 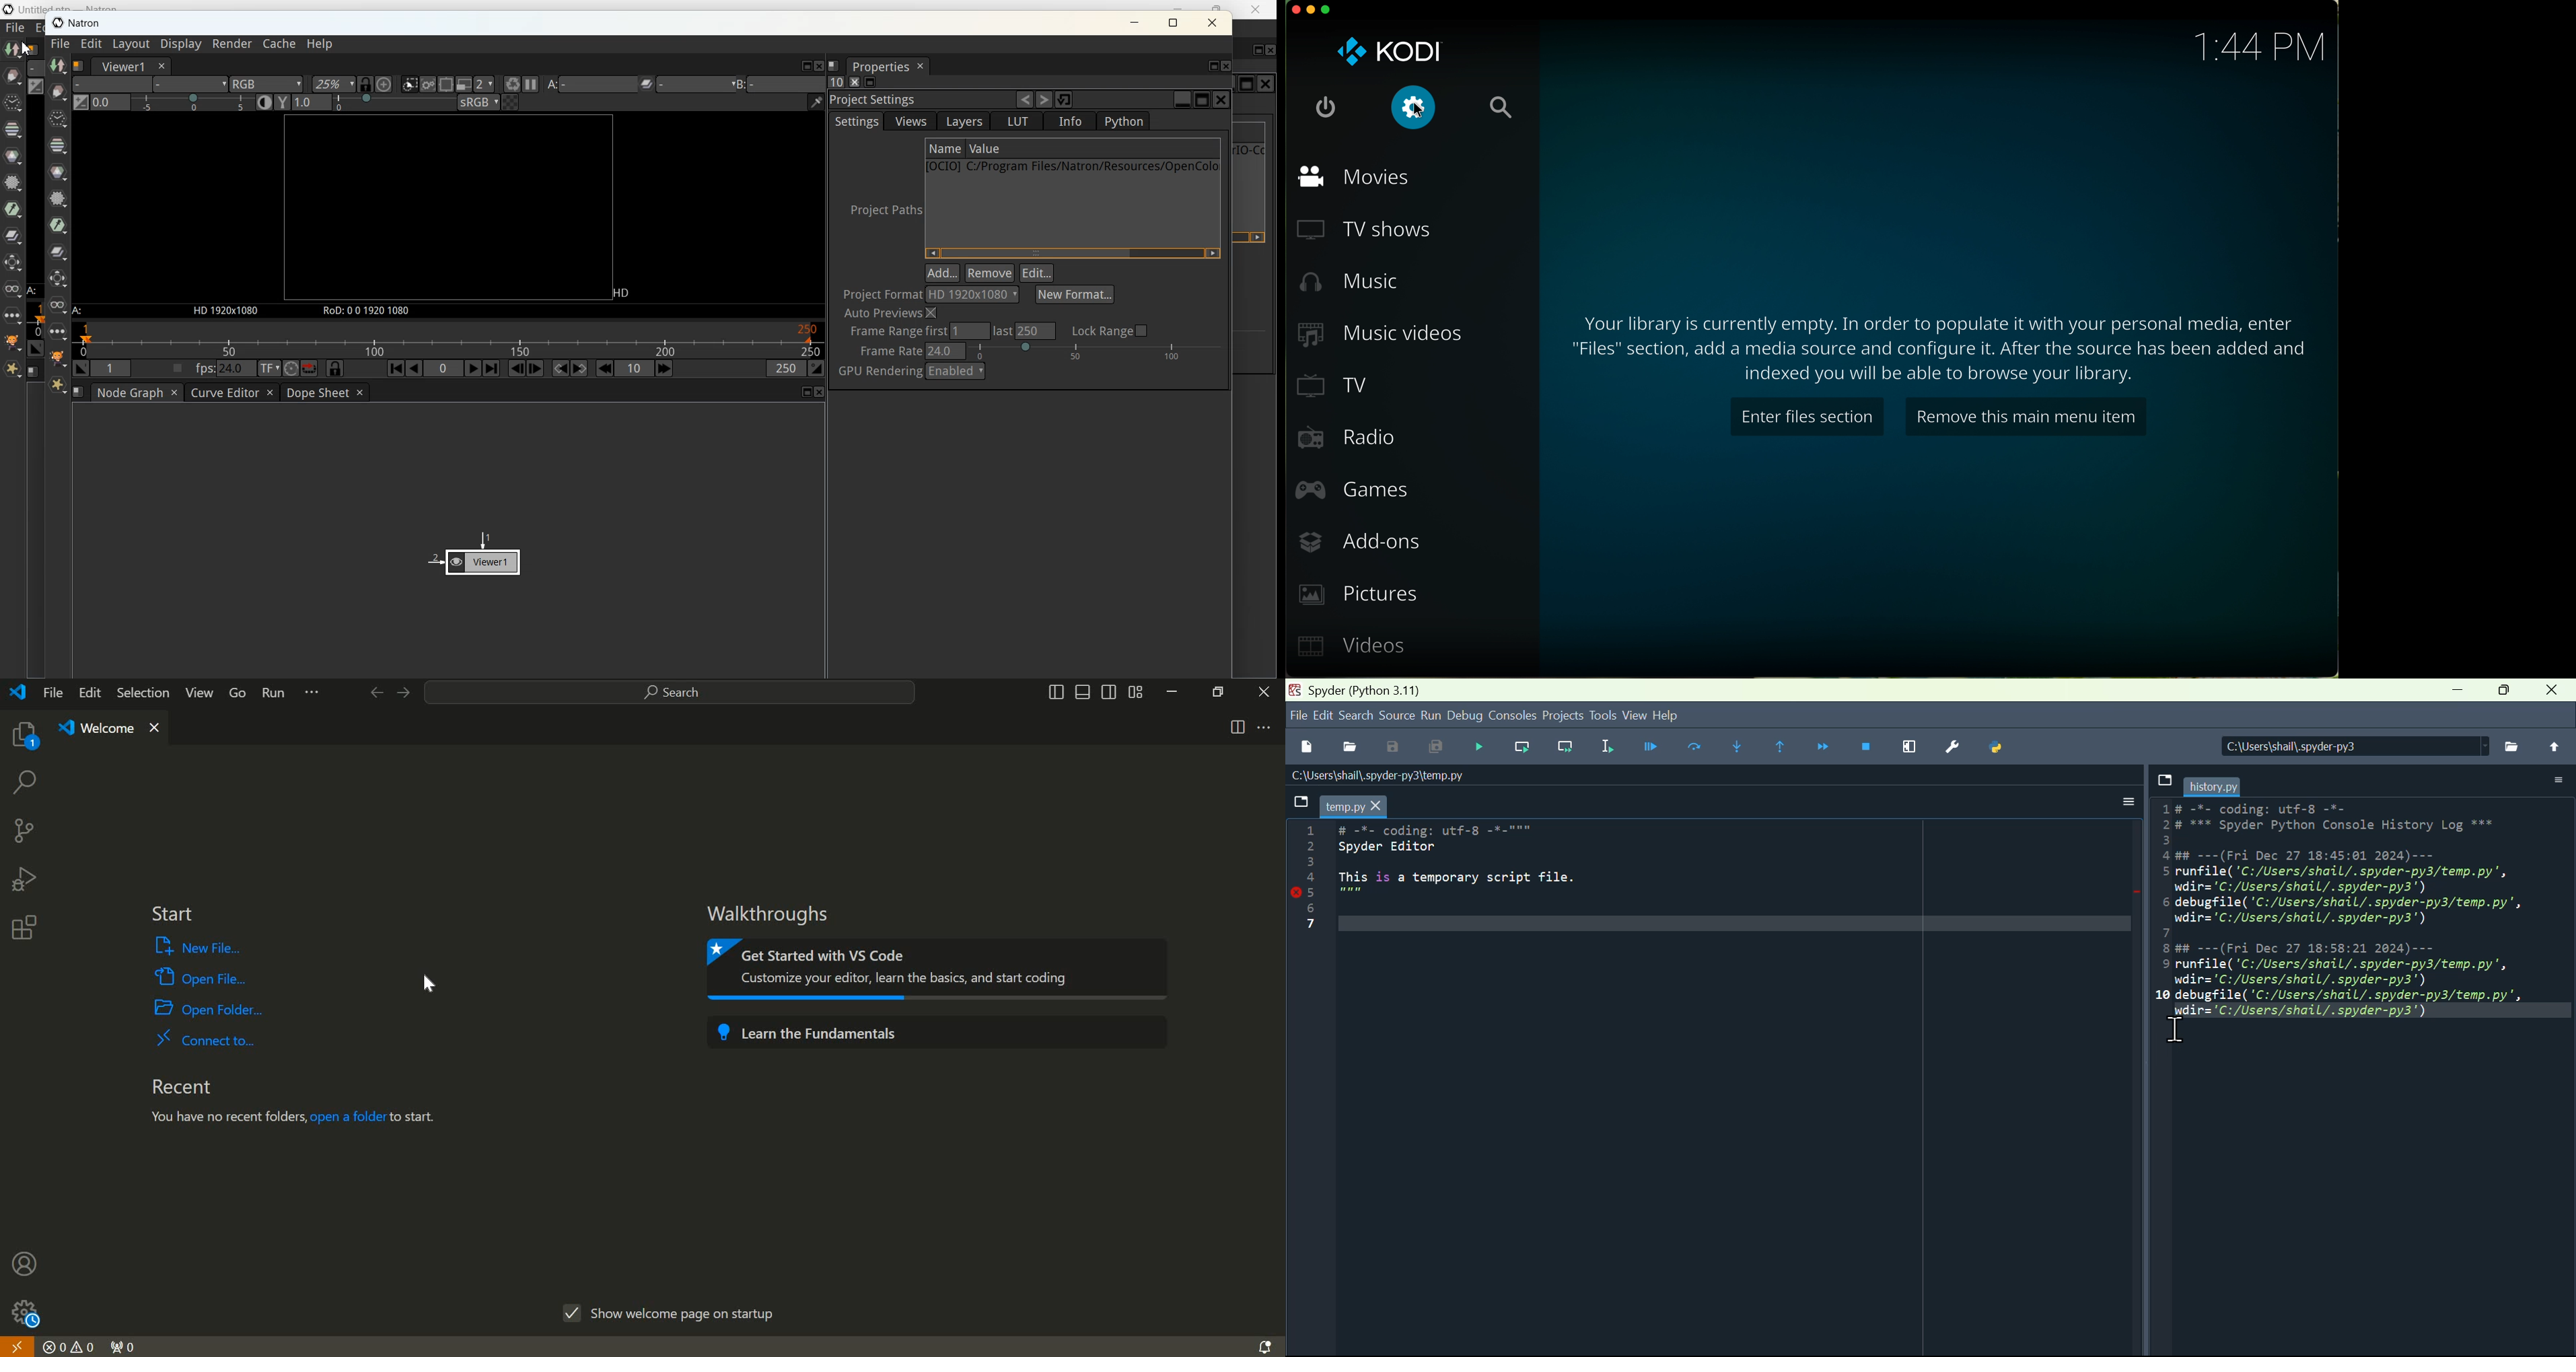 I want to click on expand, so click(x=312, y=695).